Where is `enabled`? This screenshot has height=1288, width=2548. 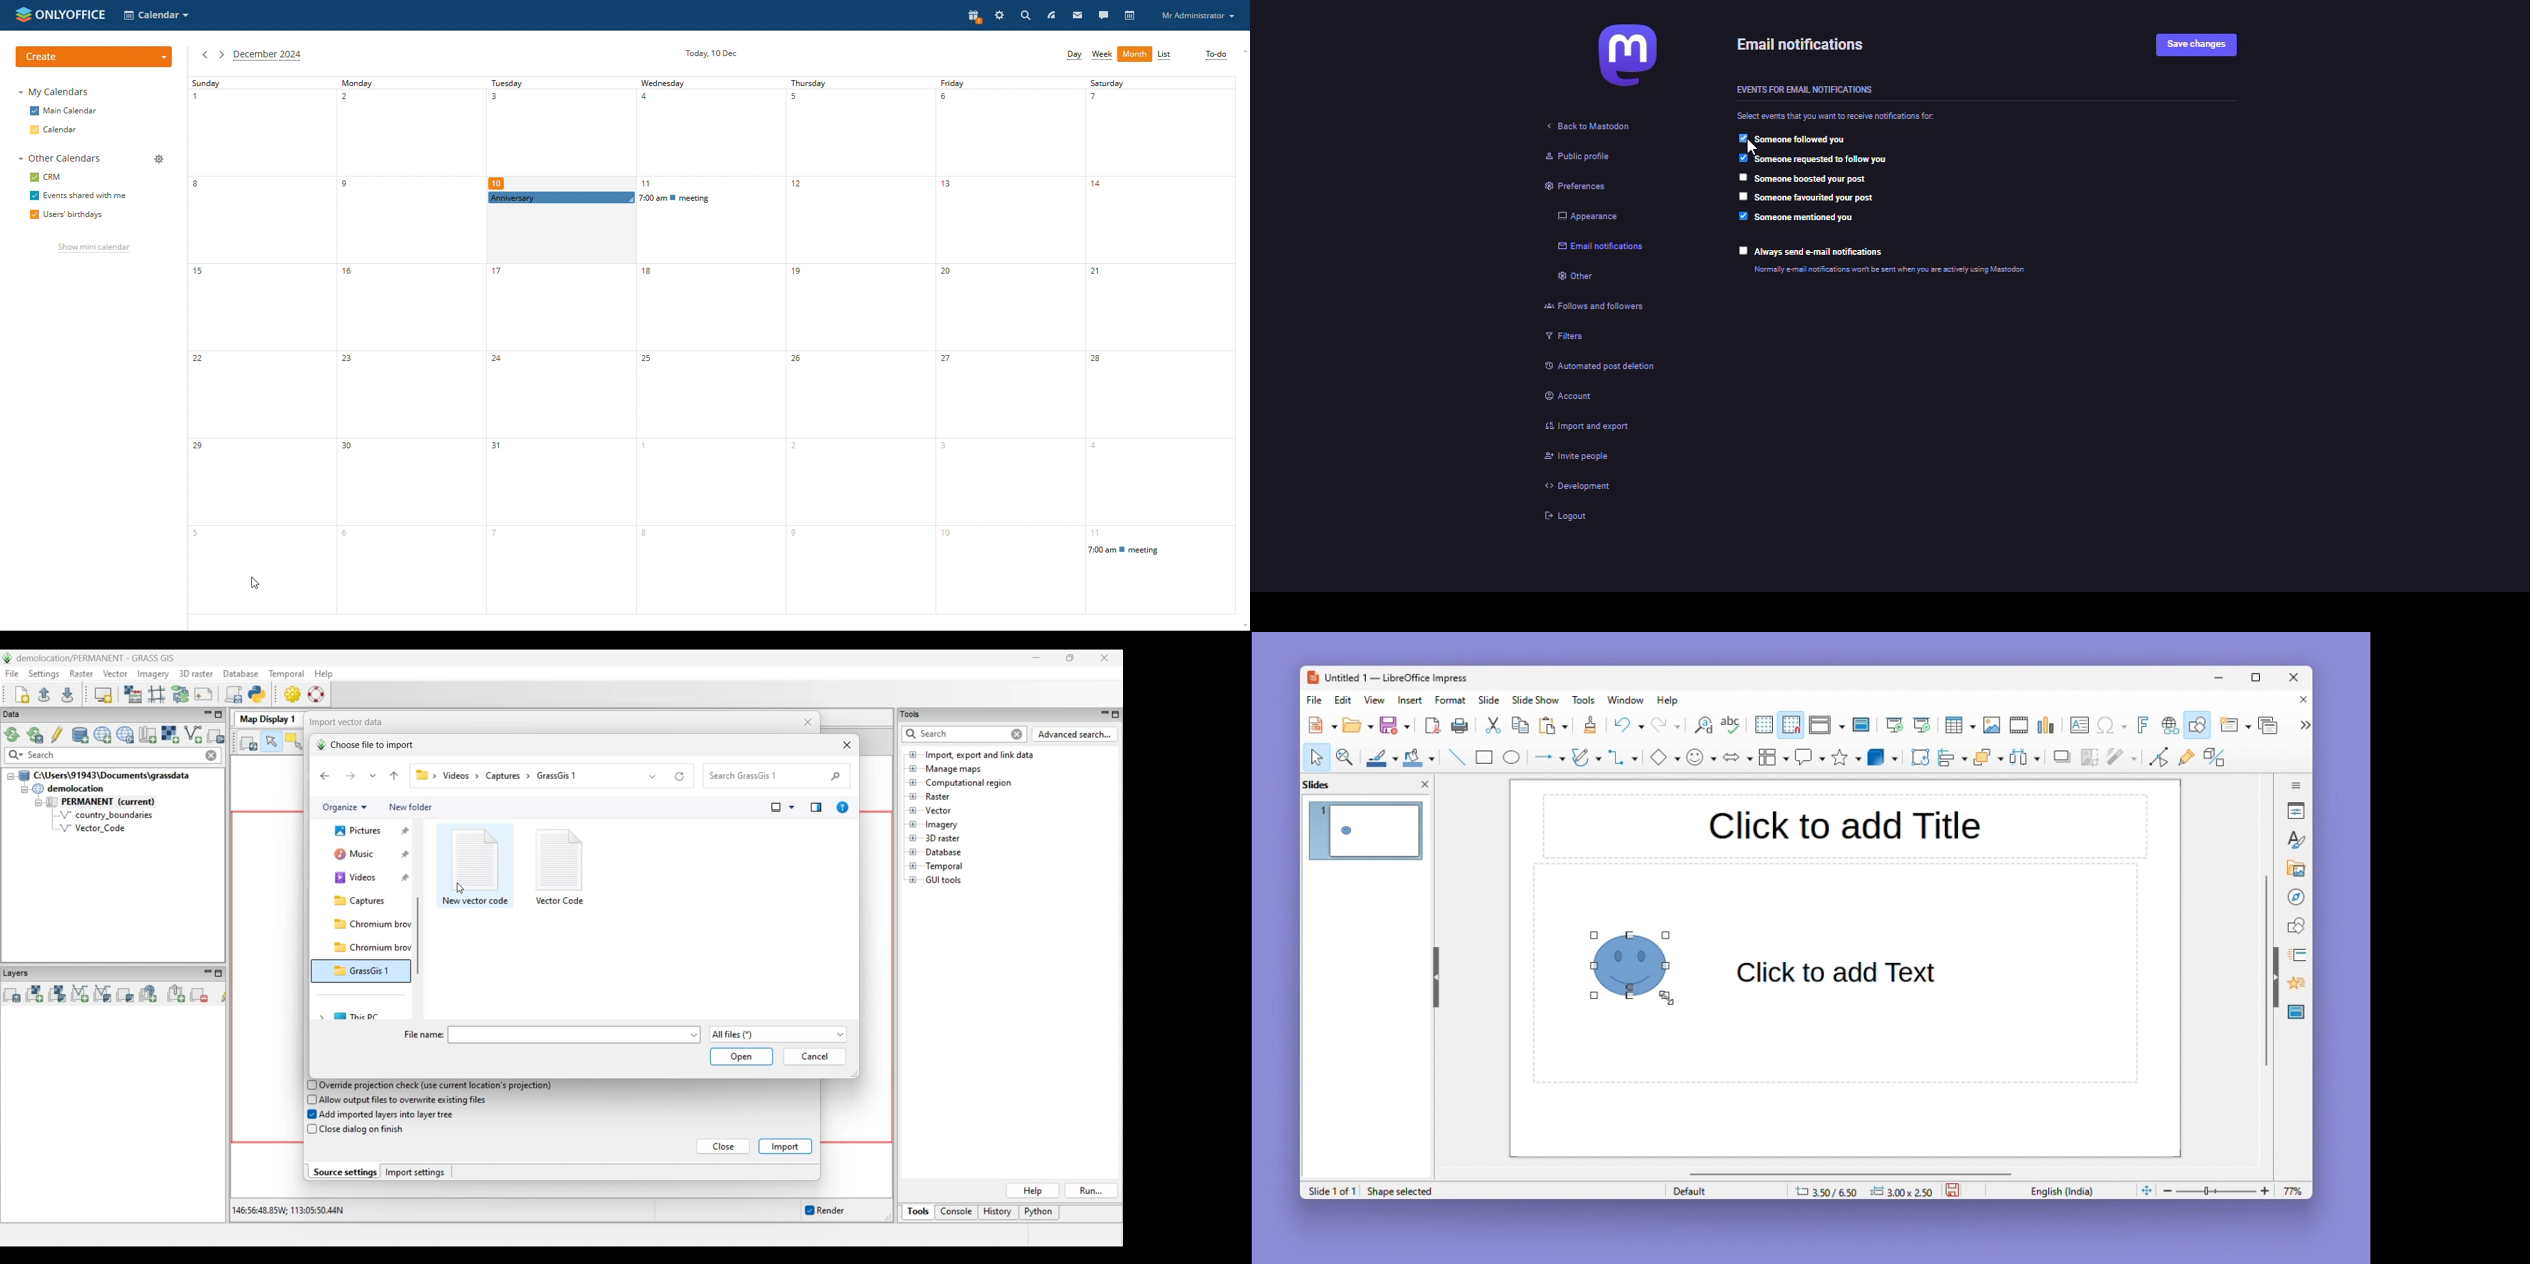 enabled is located at coordinates (1744, 216).